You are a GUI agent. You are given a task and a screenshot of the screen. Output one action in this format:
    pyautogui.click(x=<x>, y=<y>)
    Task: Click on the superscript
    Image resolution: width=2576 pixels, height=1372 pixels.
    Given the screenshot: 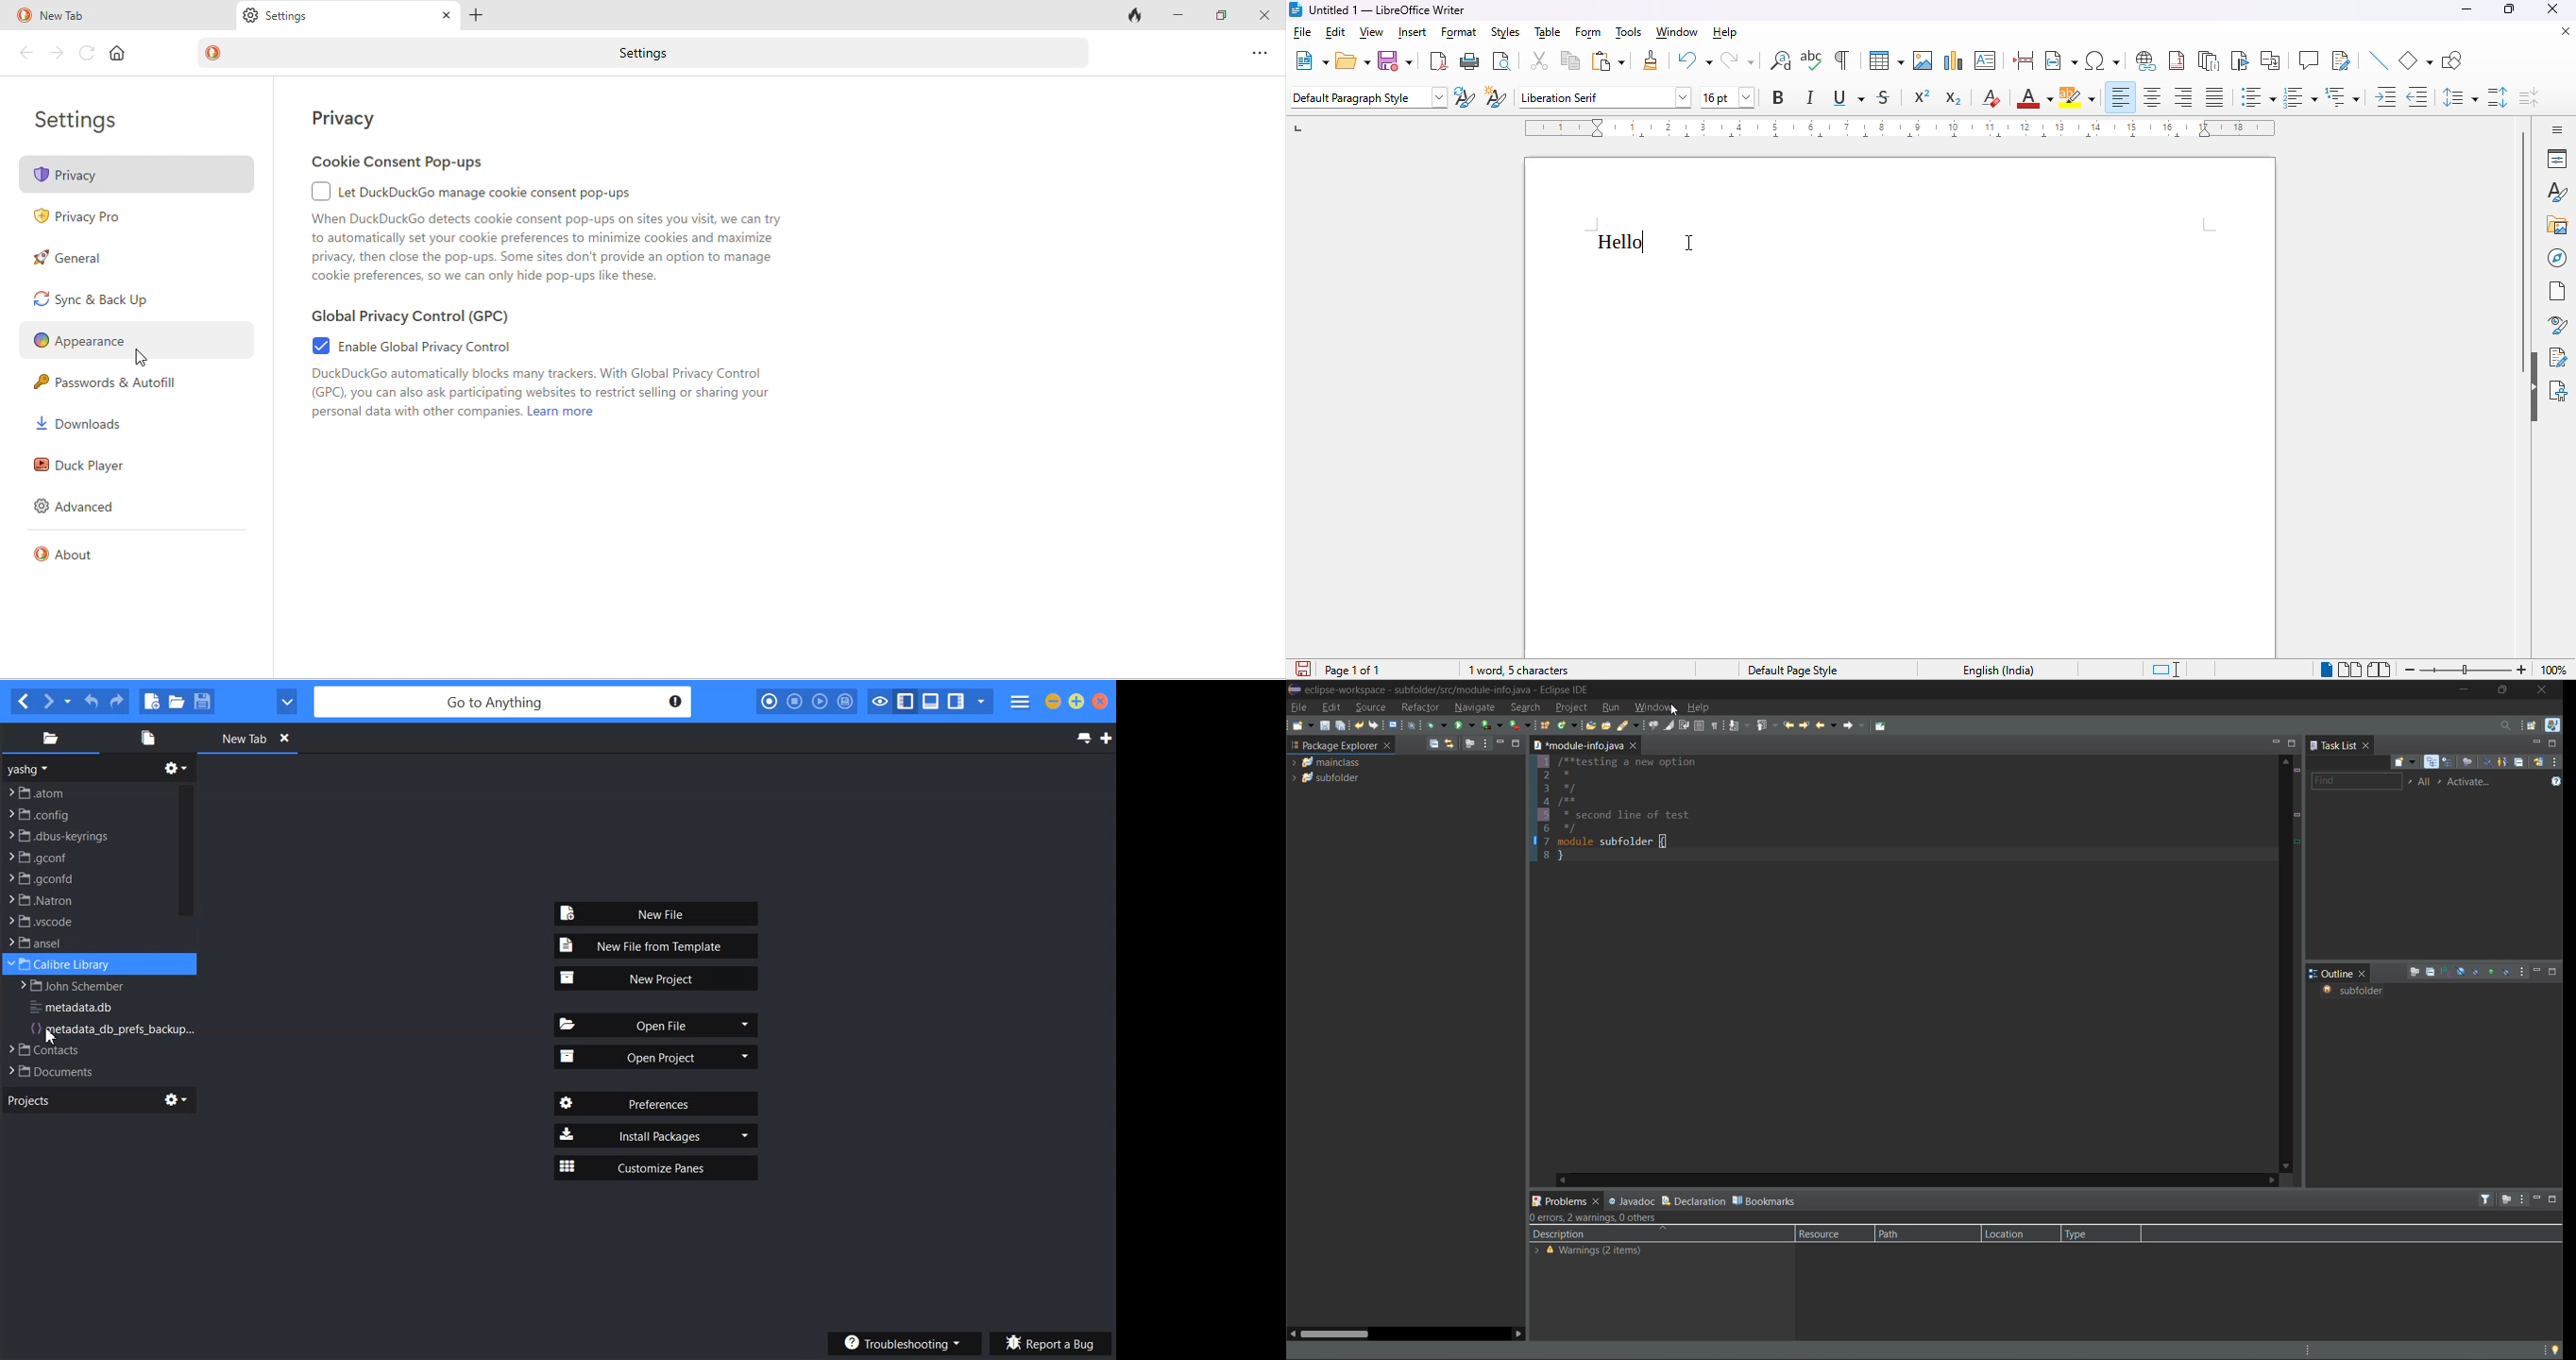 What is the action you would take?
    pyautogui.click(x=1922, y=97)
    